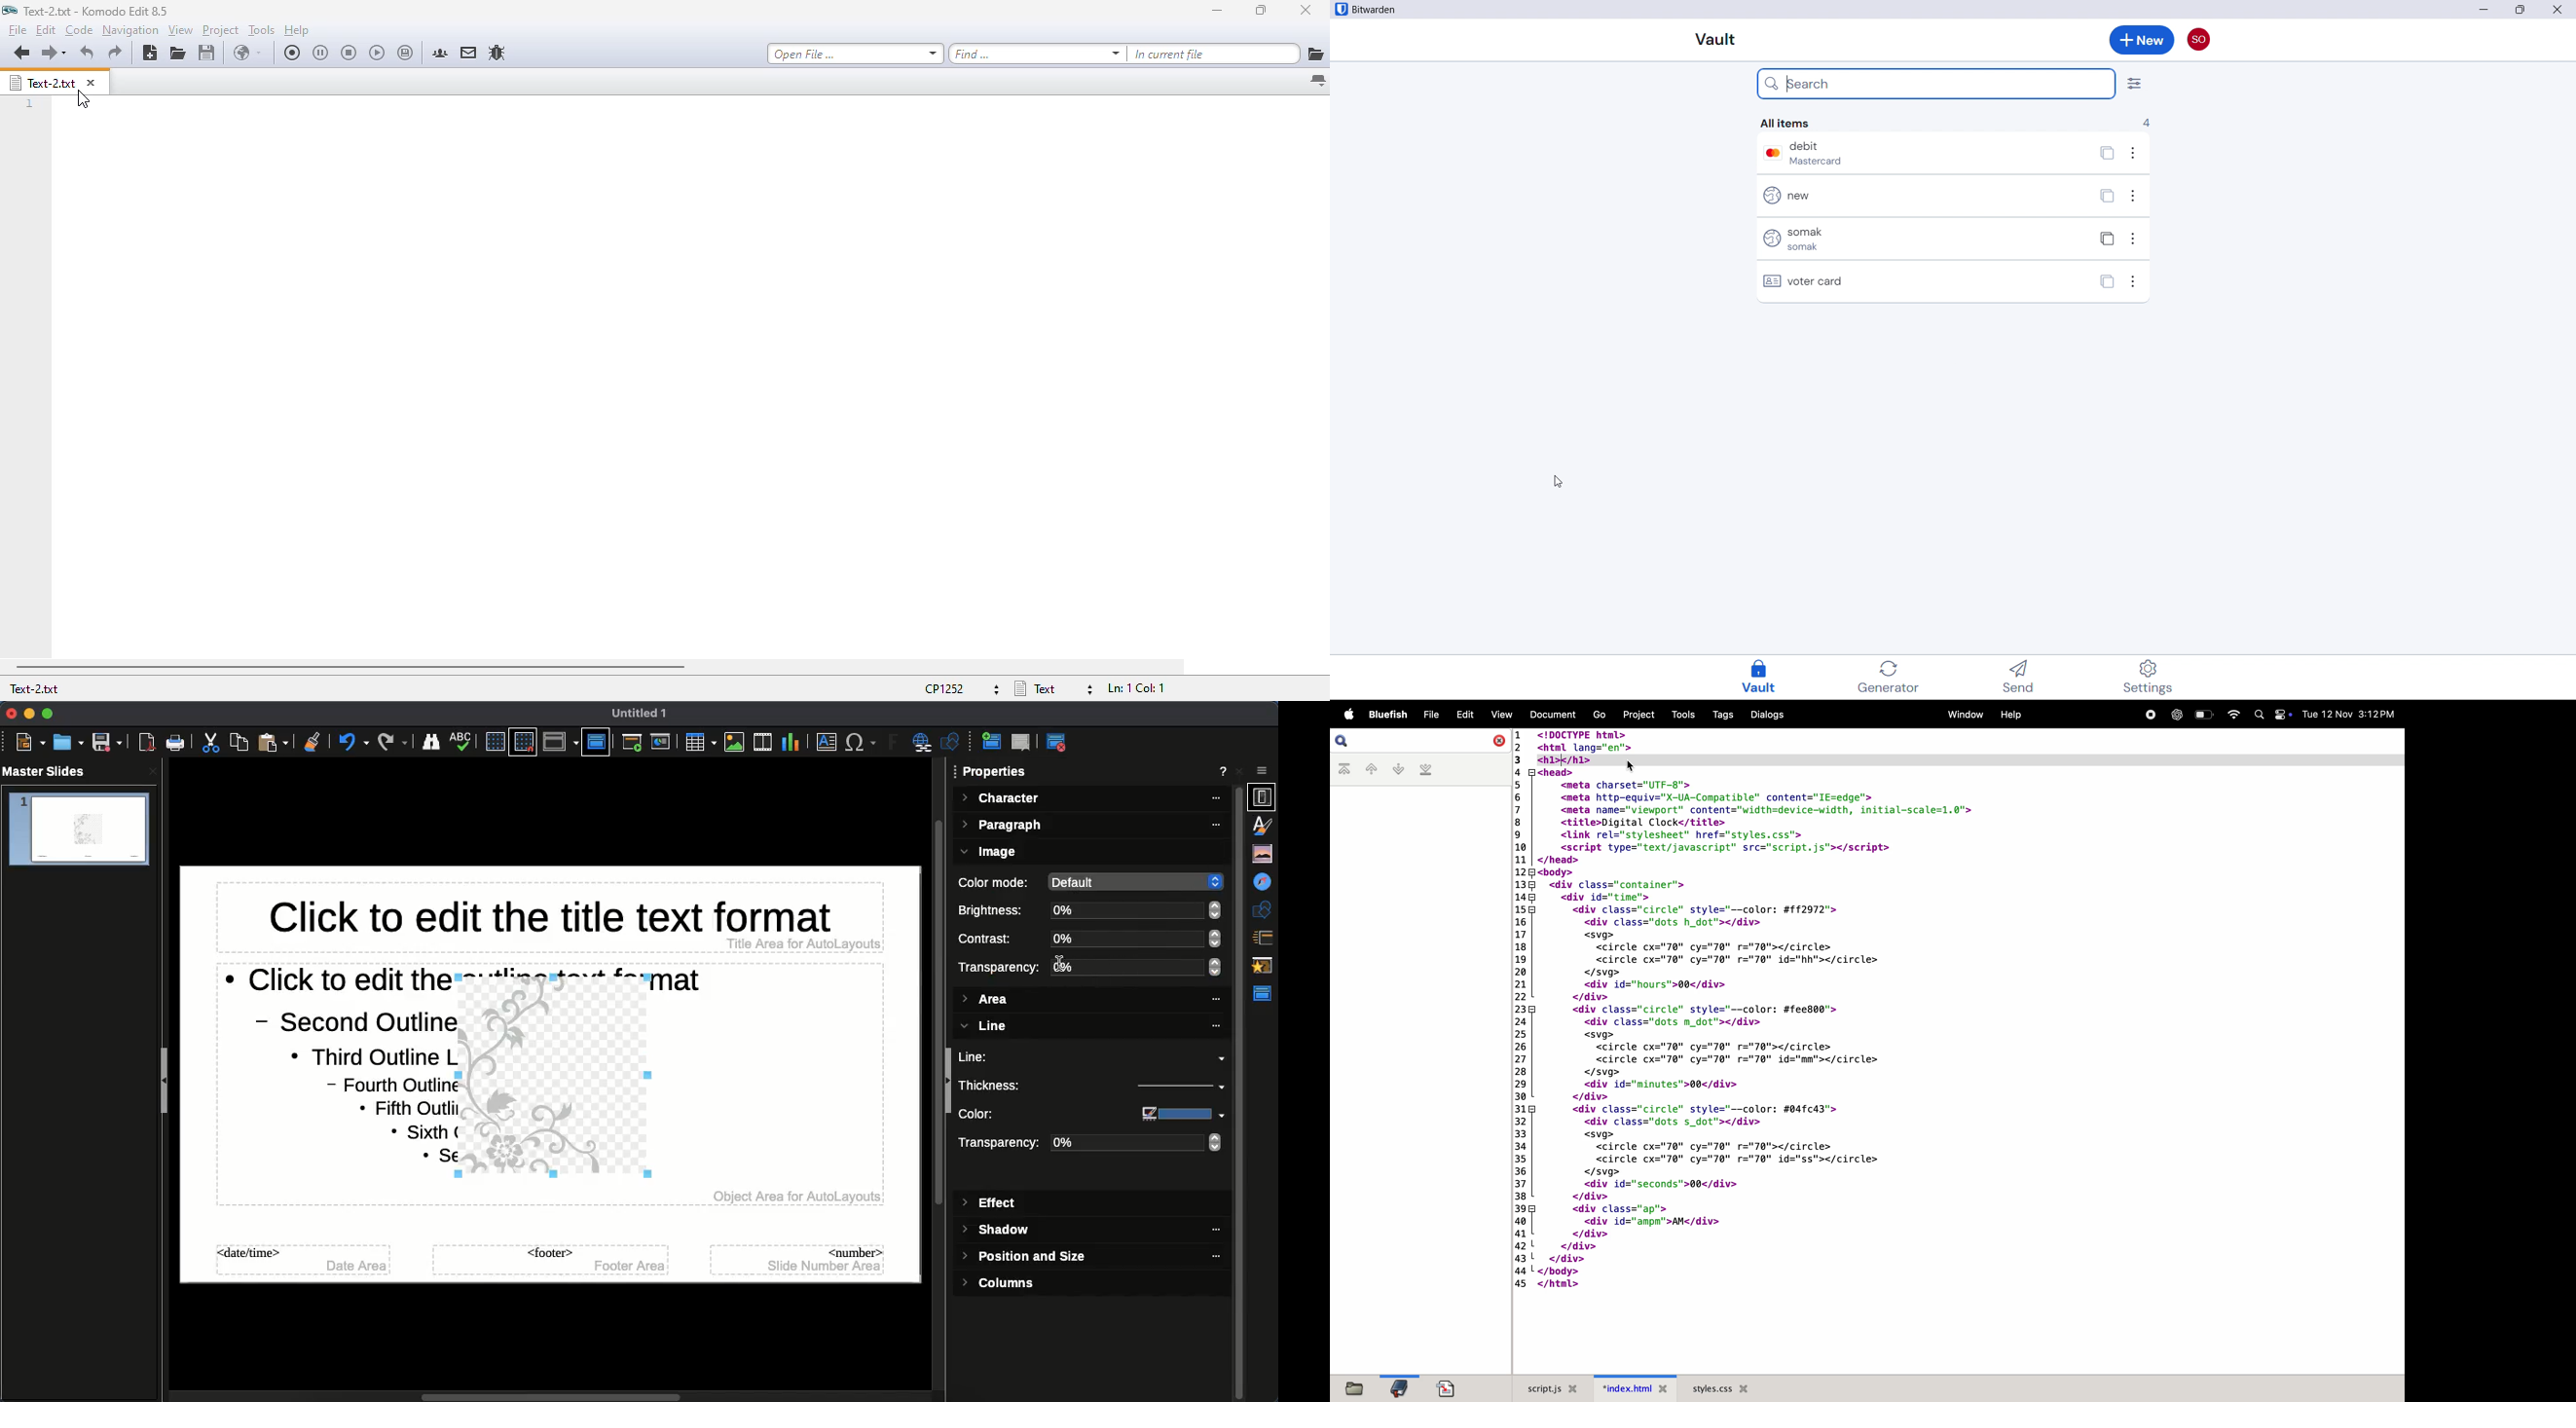 This screenshot has height=1428, width=2576. What do you see at coordinates (1090, 1027) in the screenshot?
I see `Line` at bounding box center [1090, 1027].